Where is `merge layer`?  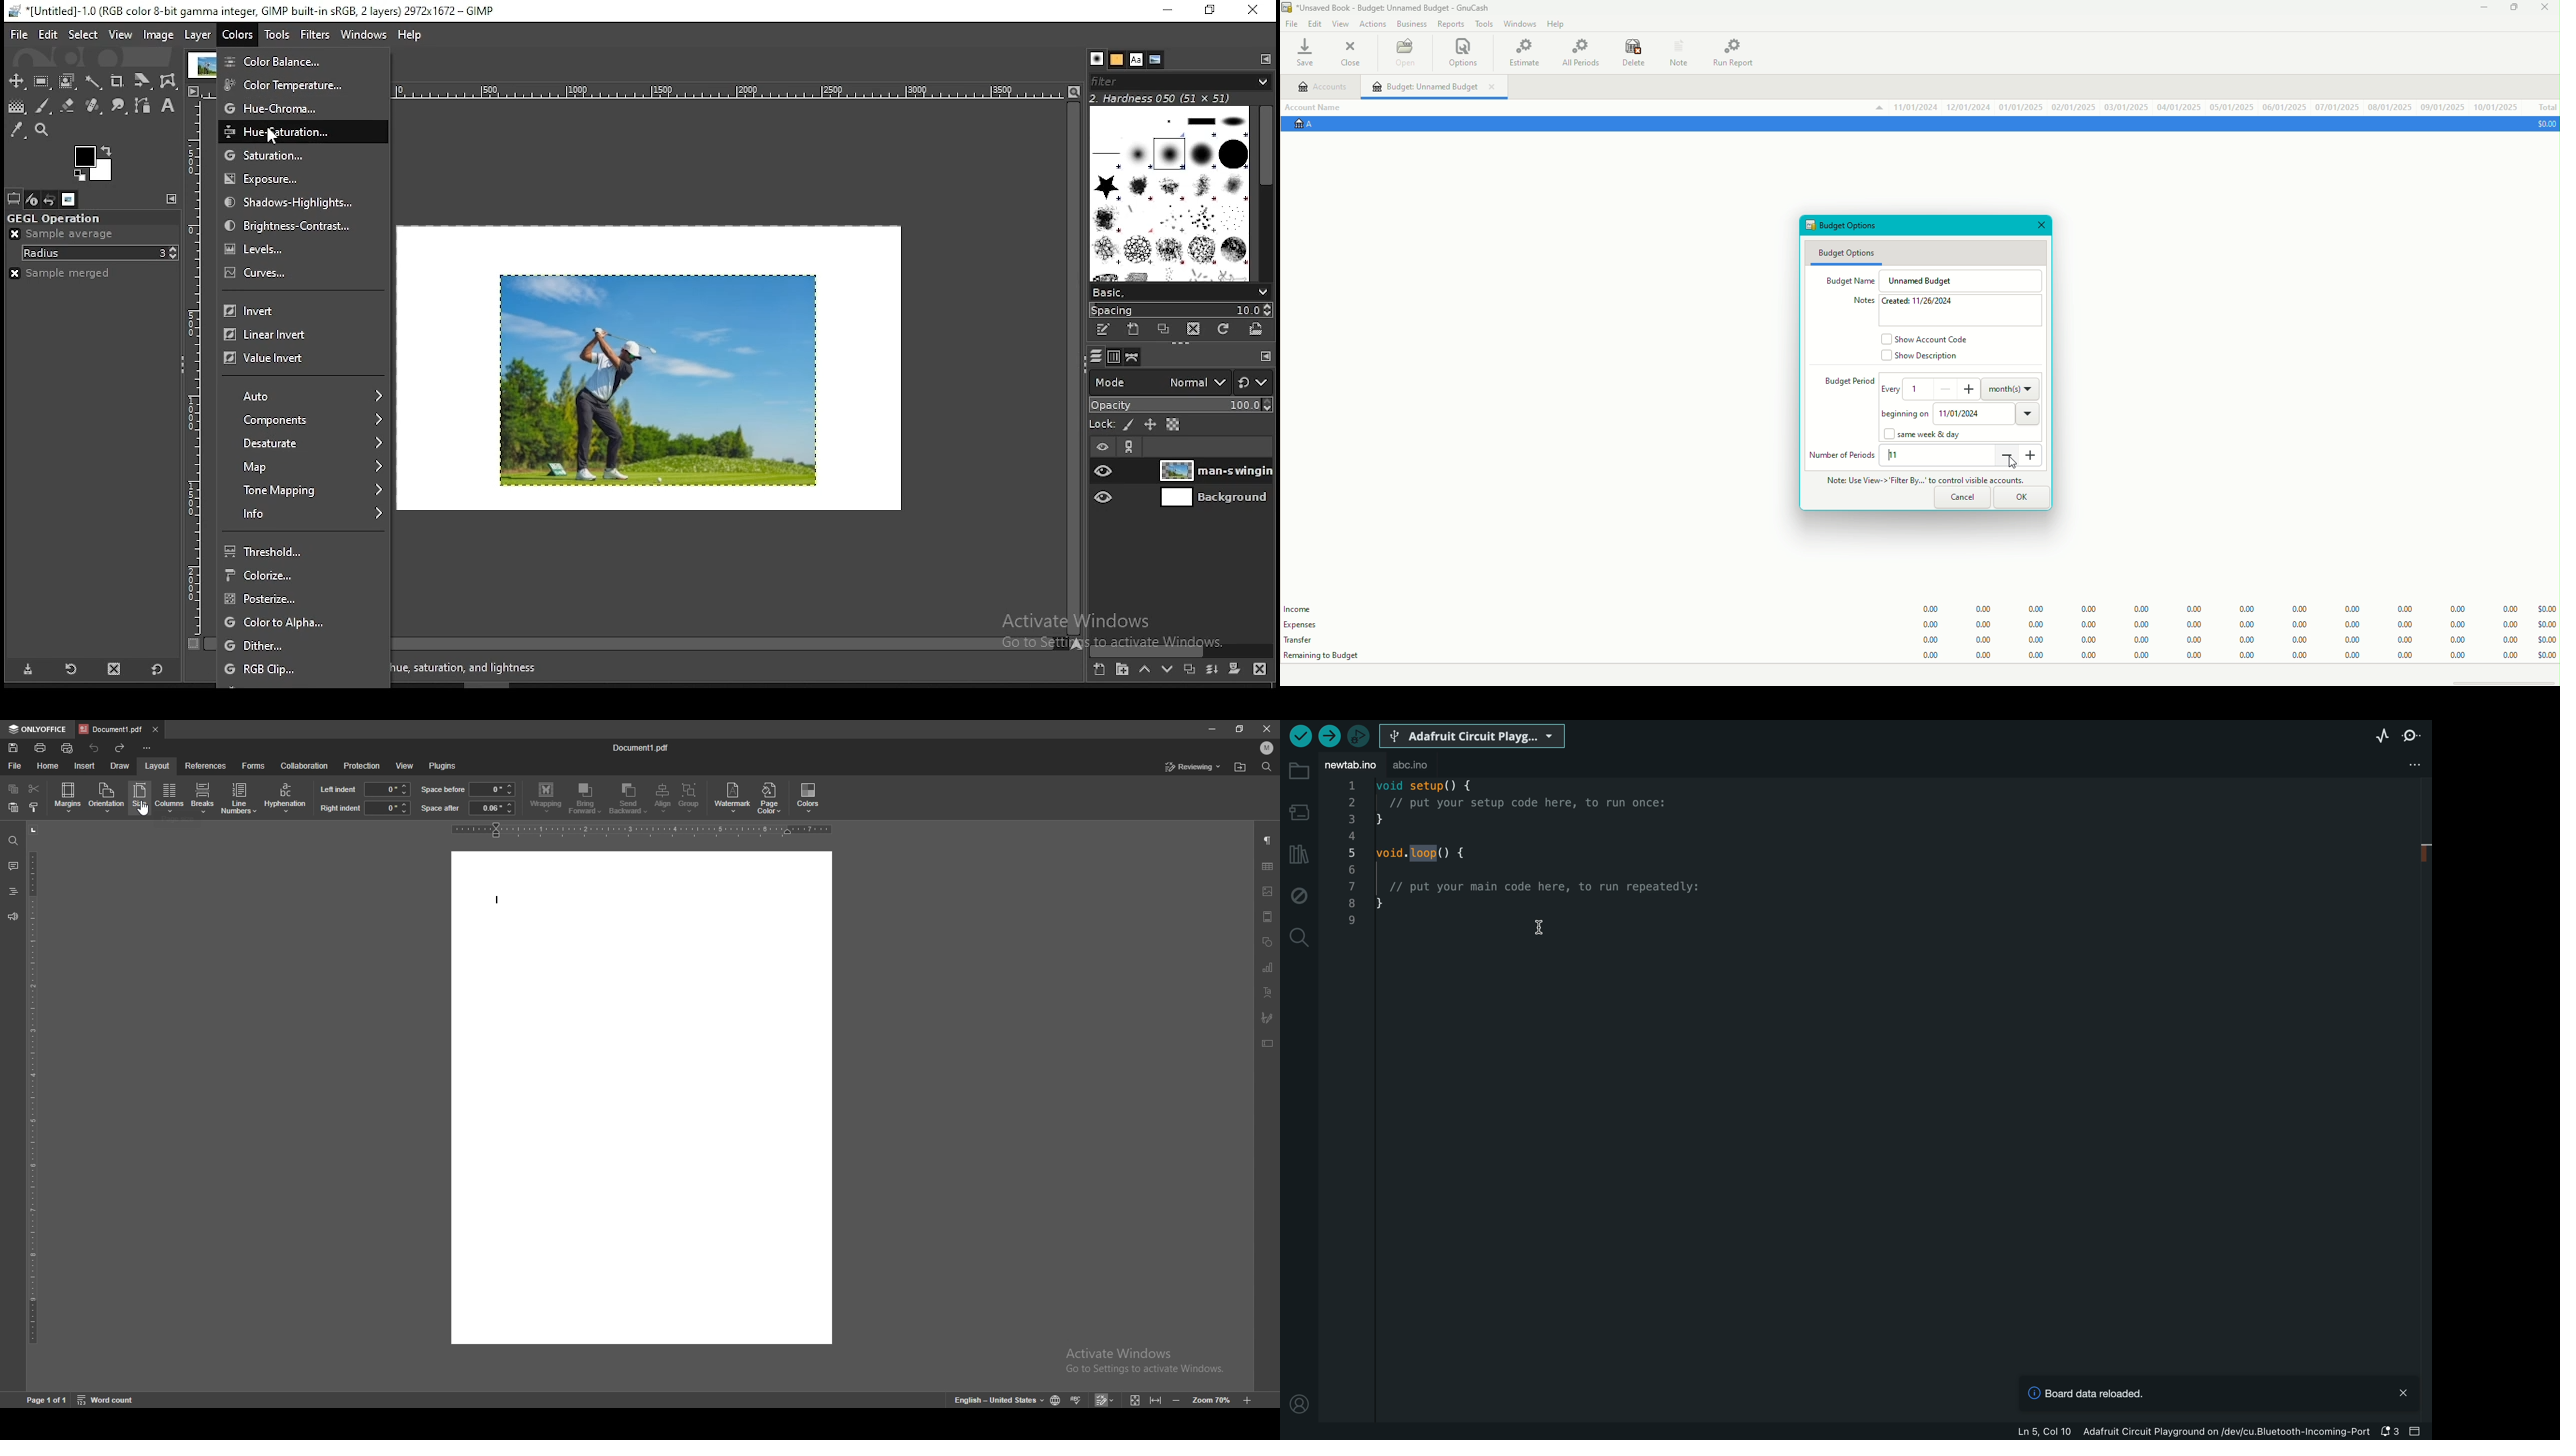
merge layer is located at coordinates (1212, 670).